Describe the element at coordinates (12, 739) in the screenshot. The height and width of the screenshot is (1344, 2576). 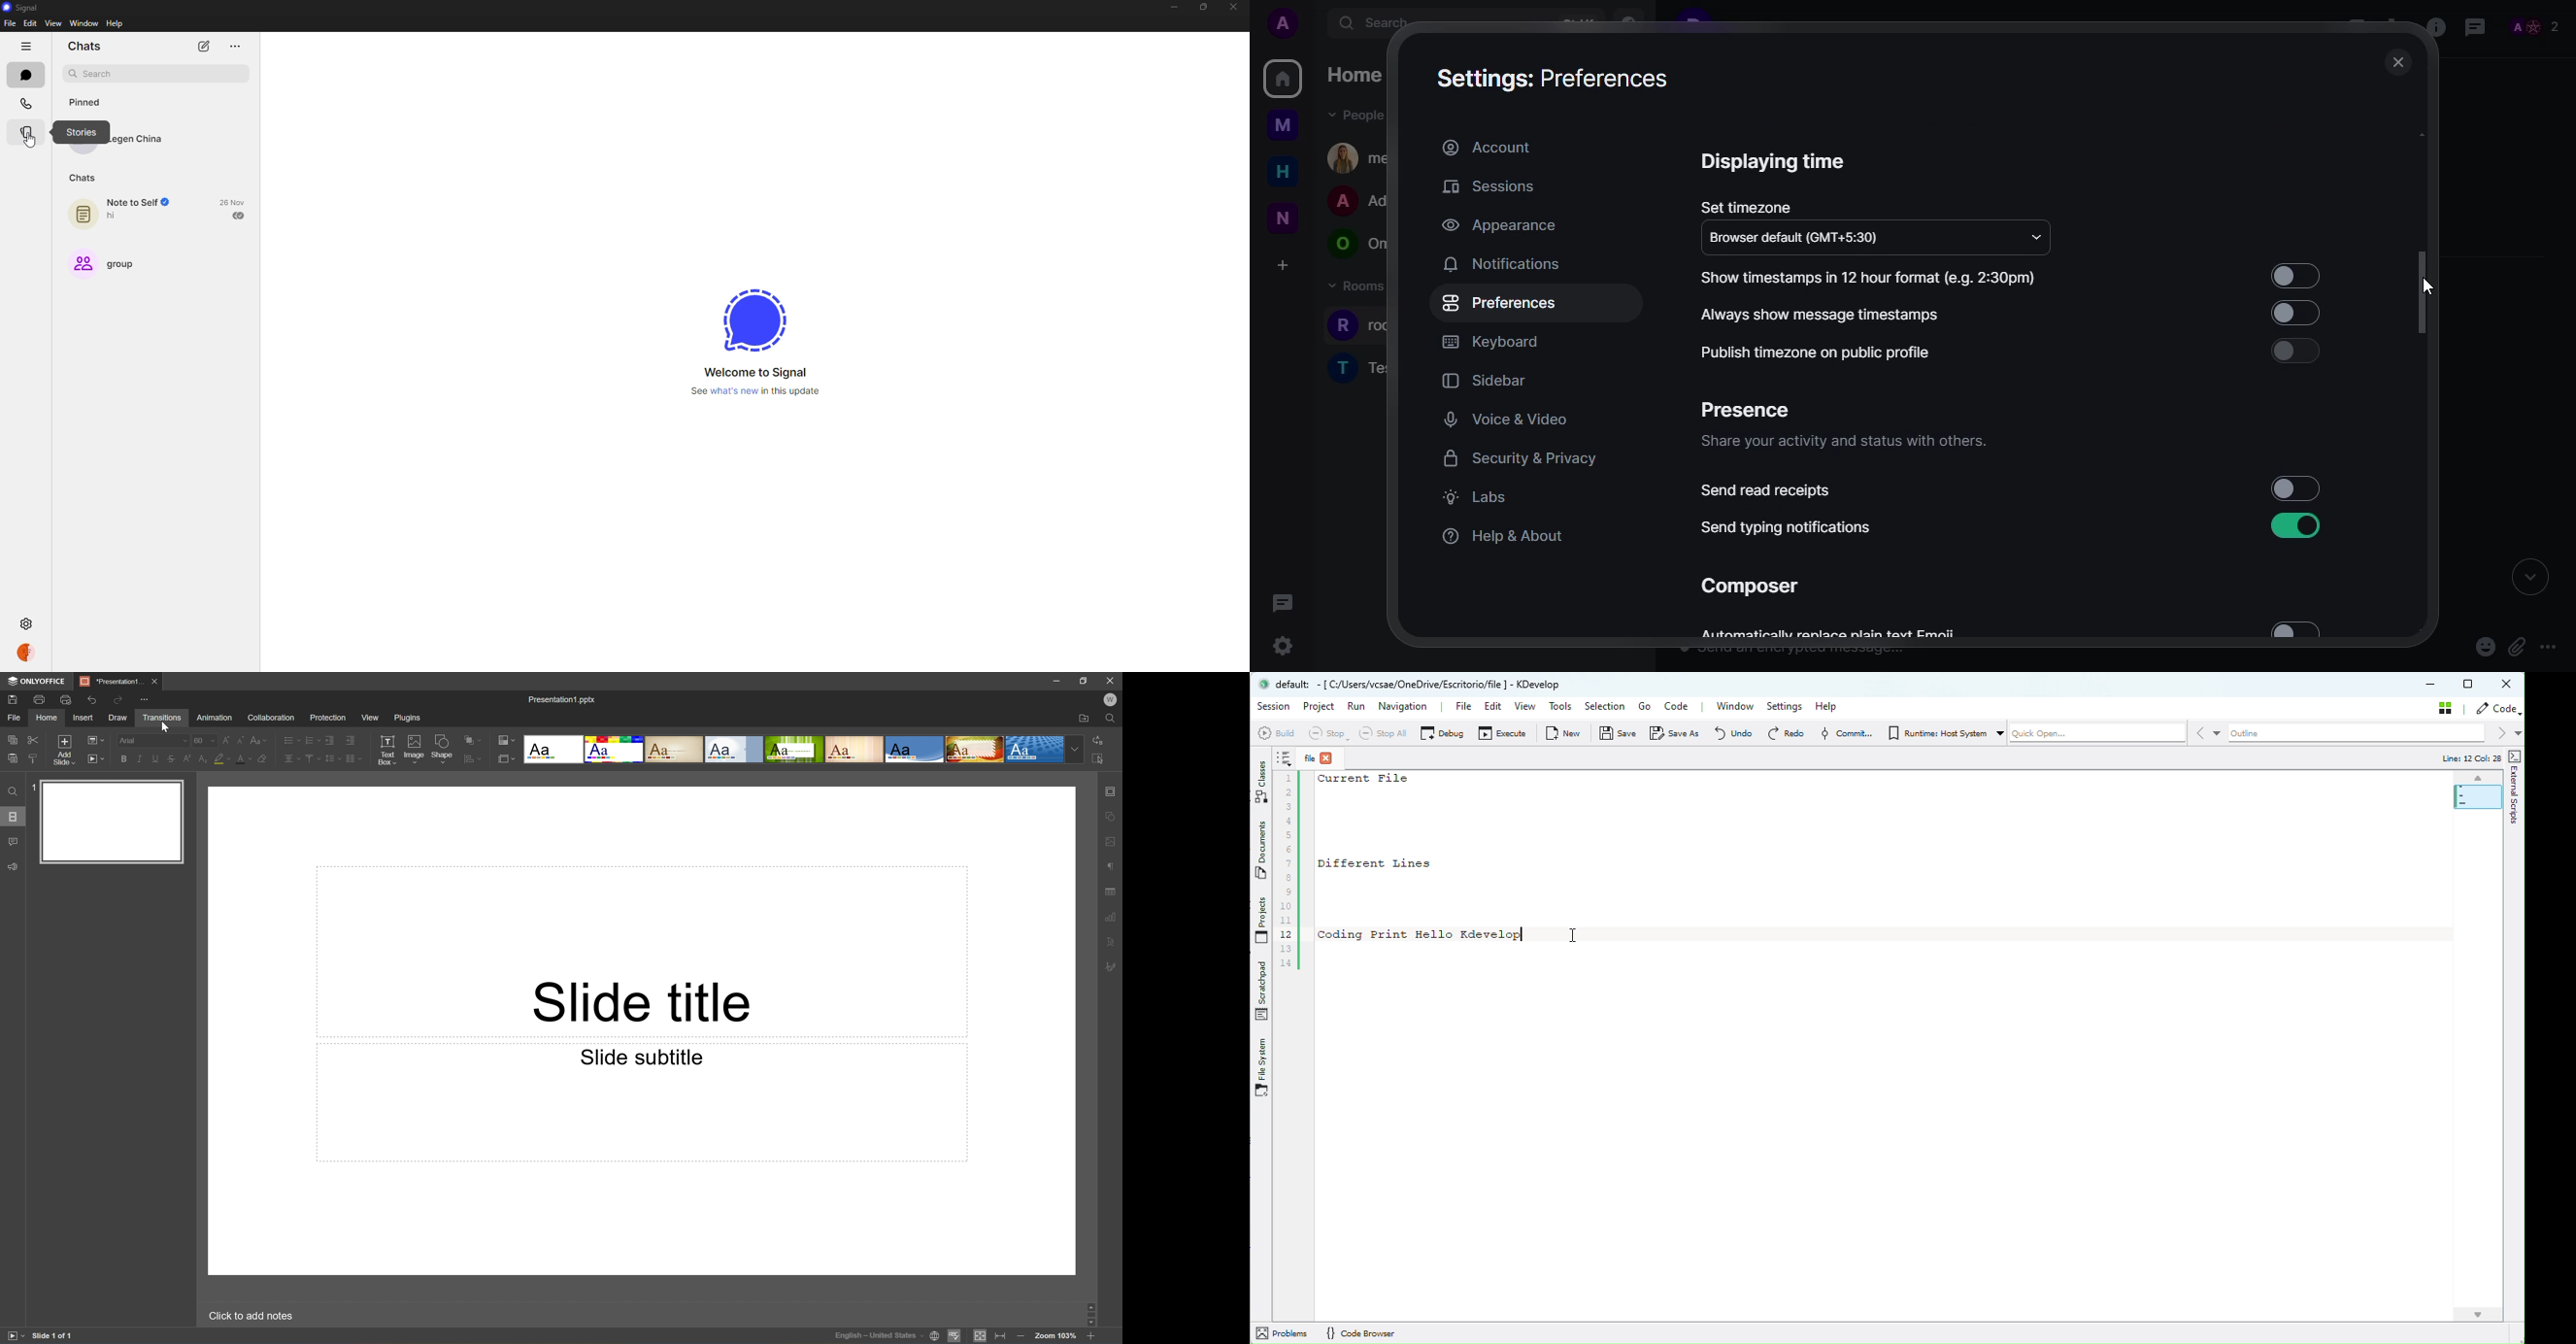
I see `Copy` at that location.